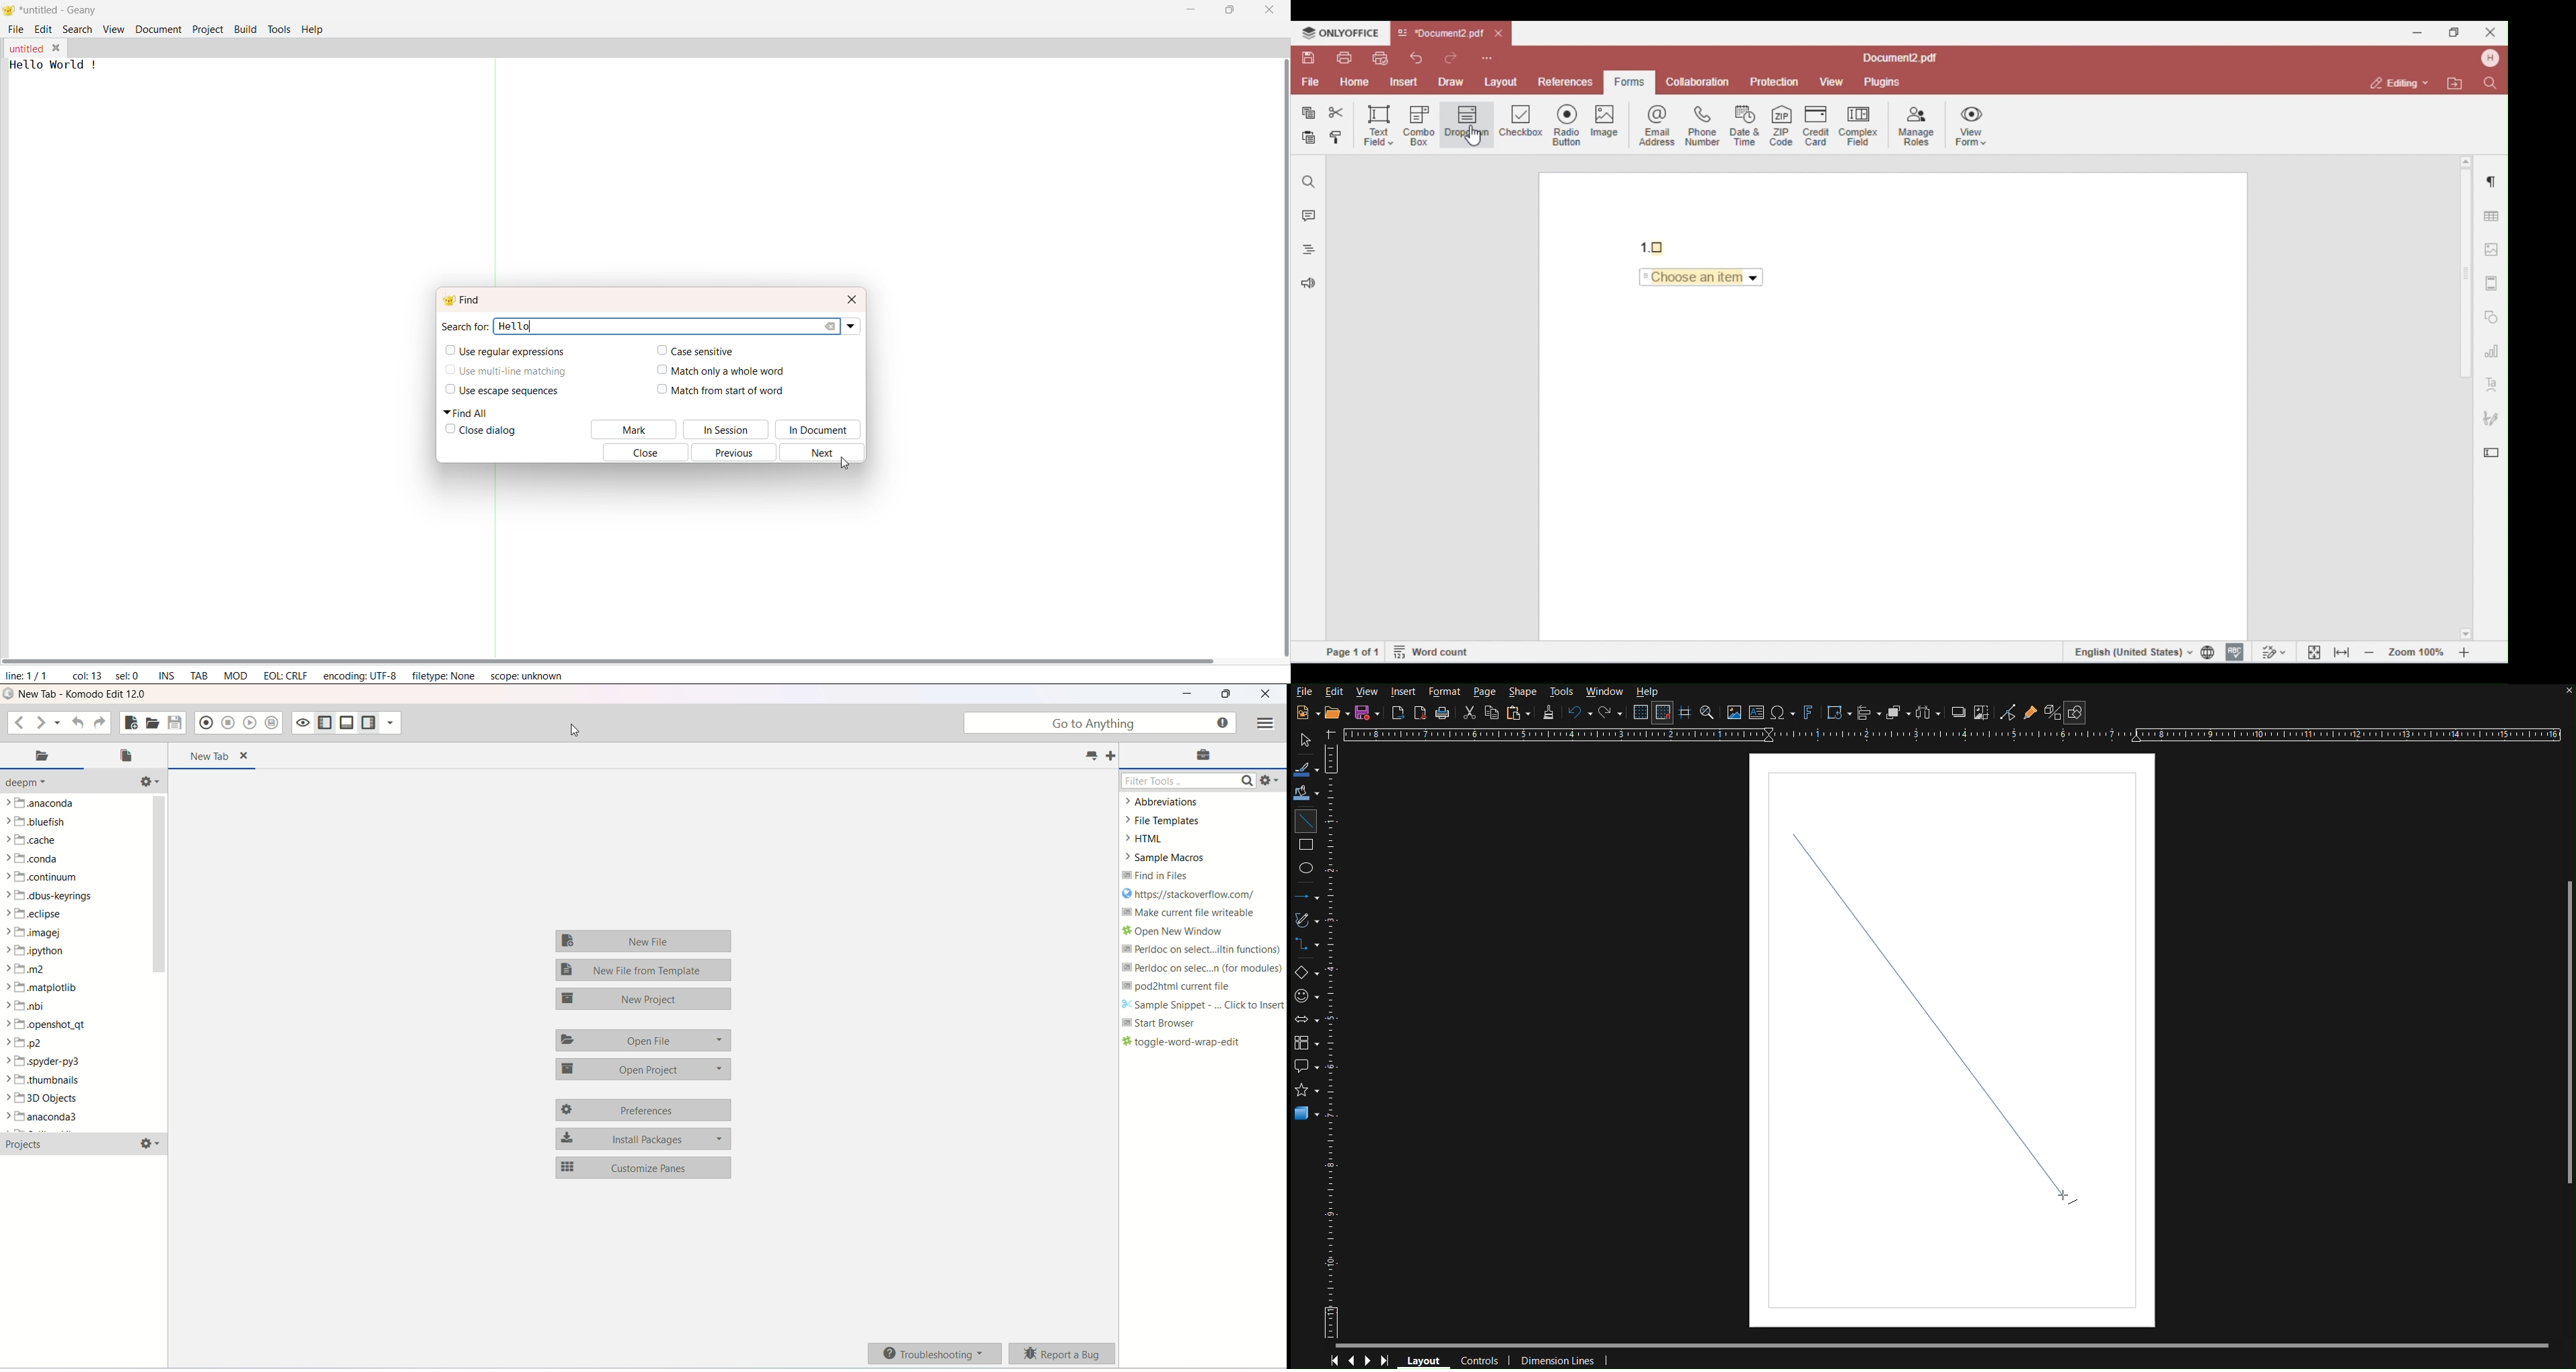  What do you see at coordinates (2564, 694) in the screenshot?
I see `close` at bounding box center [2564, 694].